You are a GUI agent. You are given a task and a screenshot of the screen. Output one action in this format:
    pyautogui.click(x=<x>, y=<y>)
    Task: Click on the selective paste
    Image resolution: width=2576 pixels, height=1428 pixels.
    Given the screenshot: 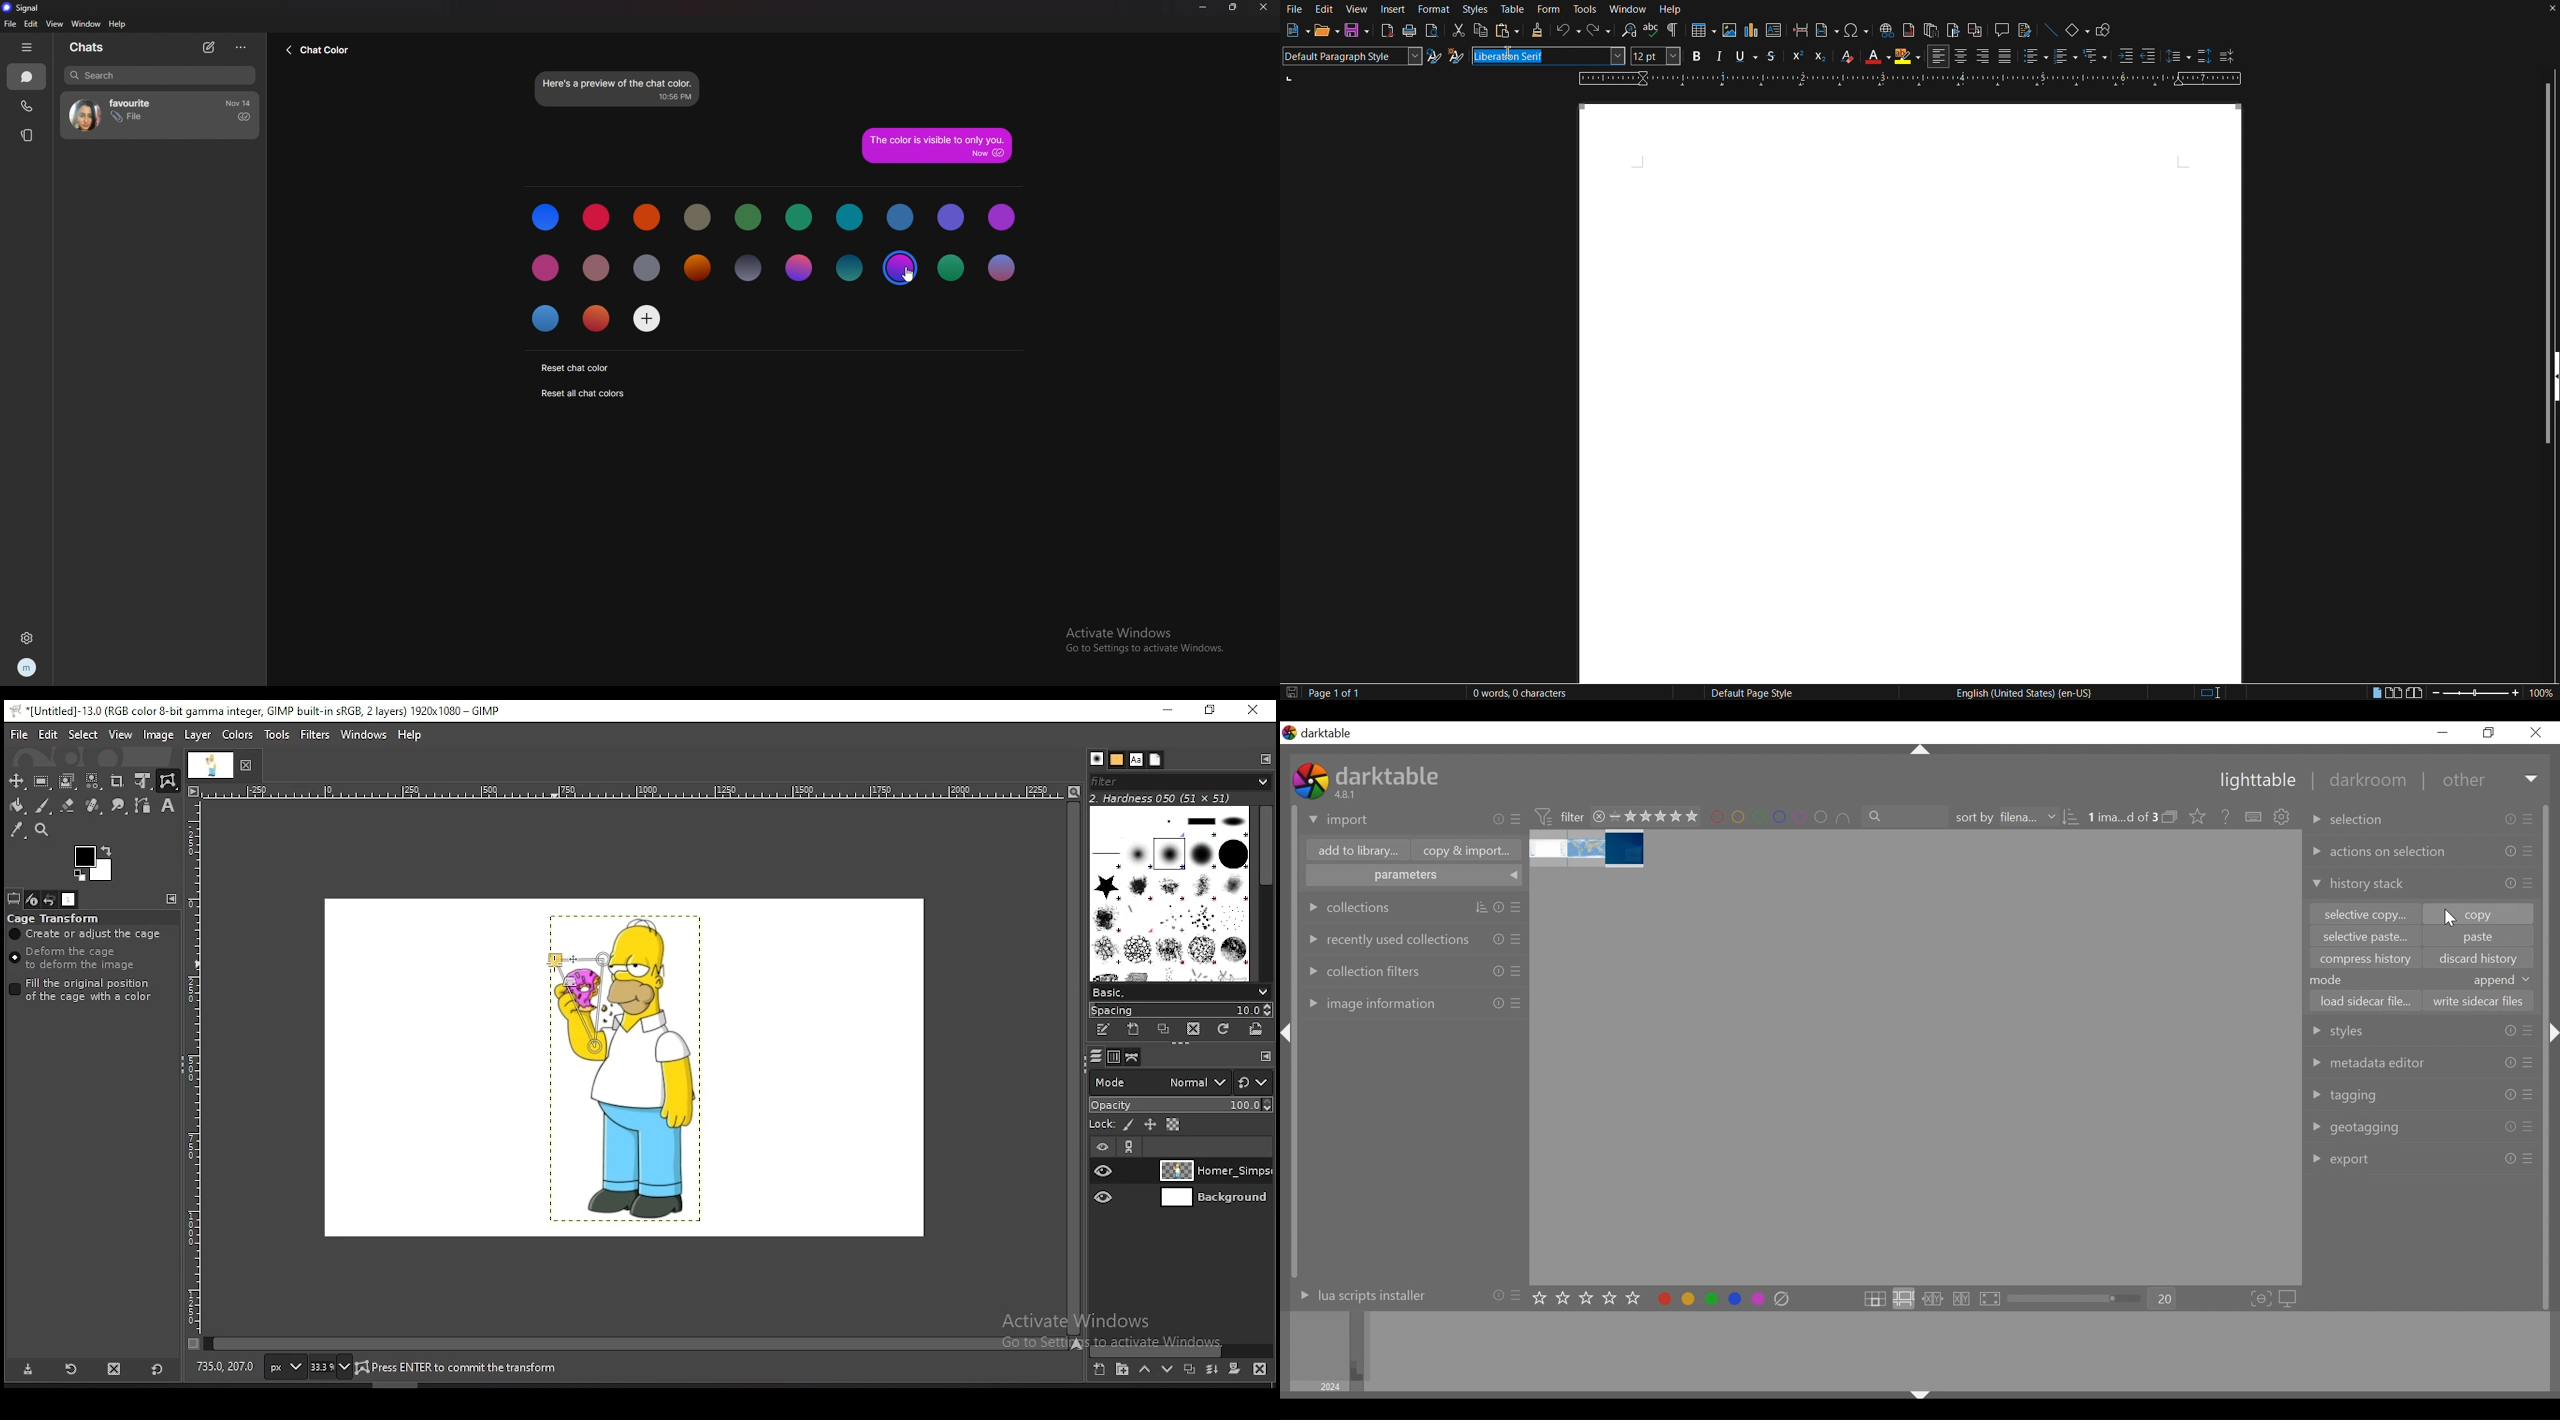 What is the action you would take?
    pyautogui.click(x=2363, y=937)
    